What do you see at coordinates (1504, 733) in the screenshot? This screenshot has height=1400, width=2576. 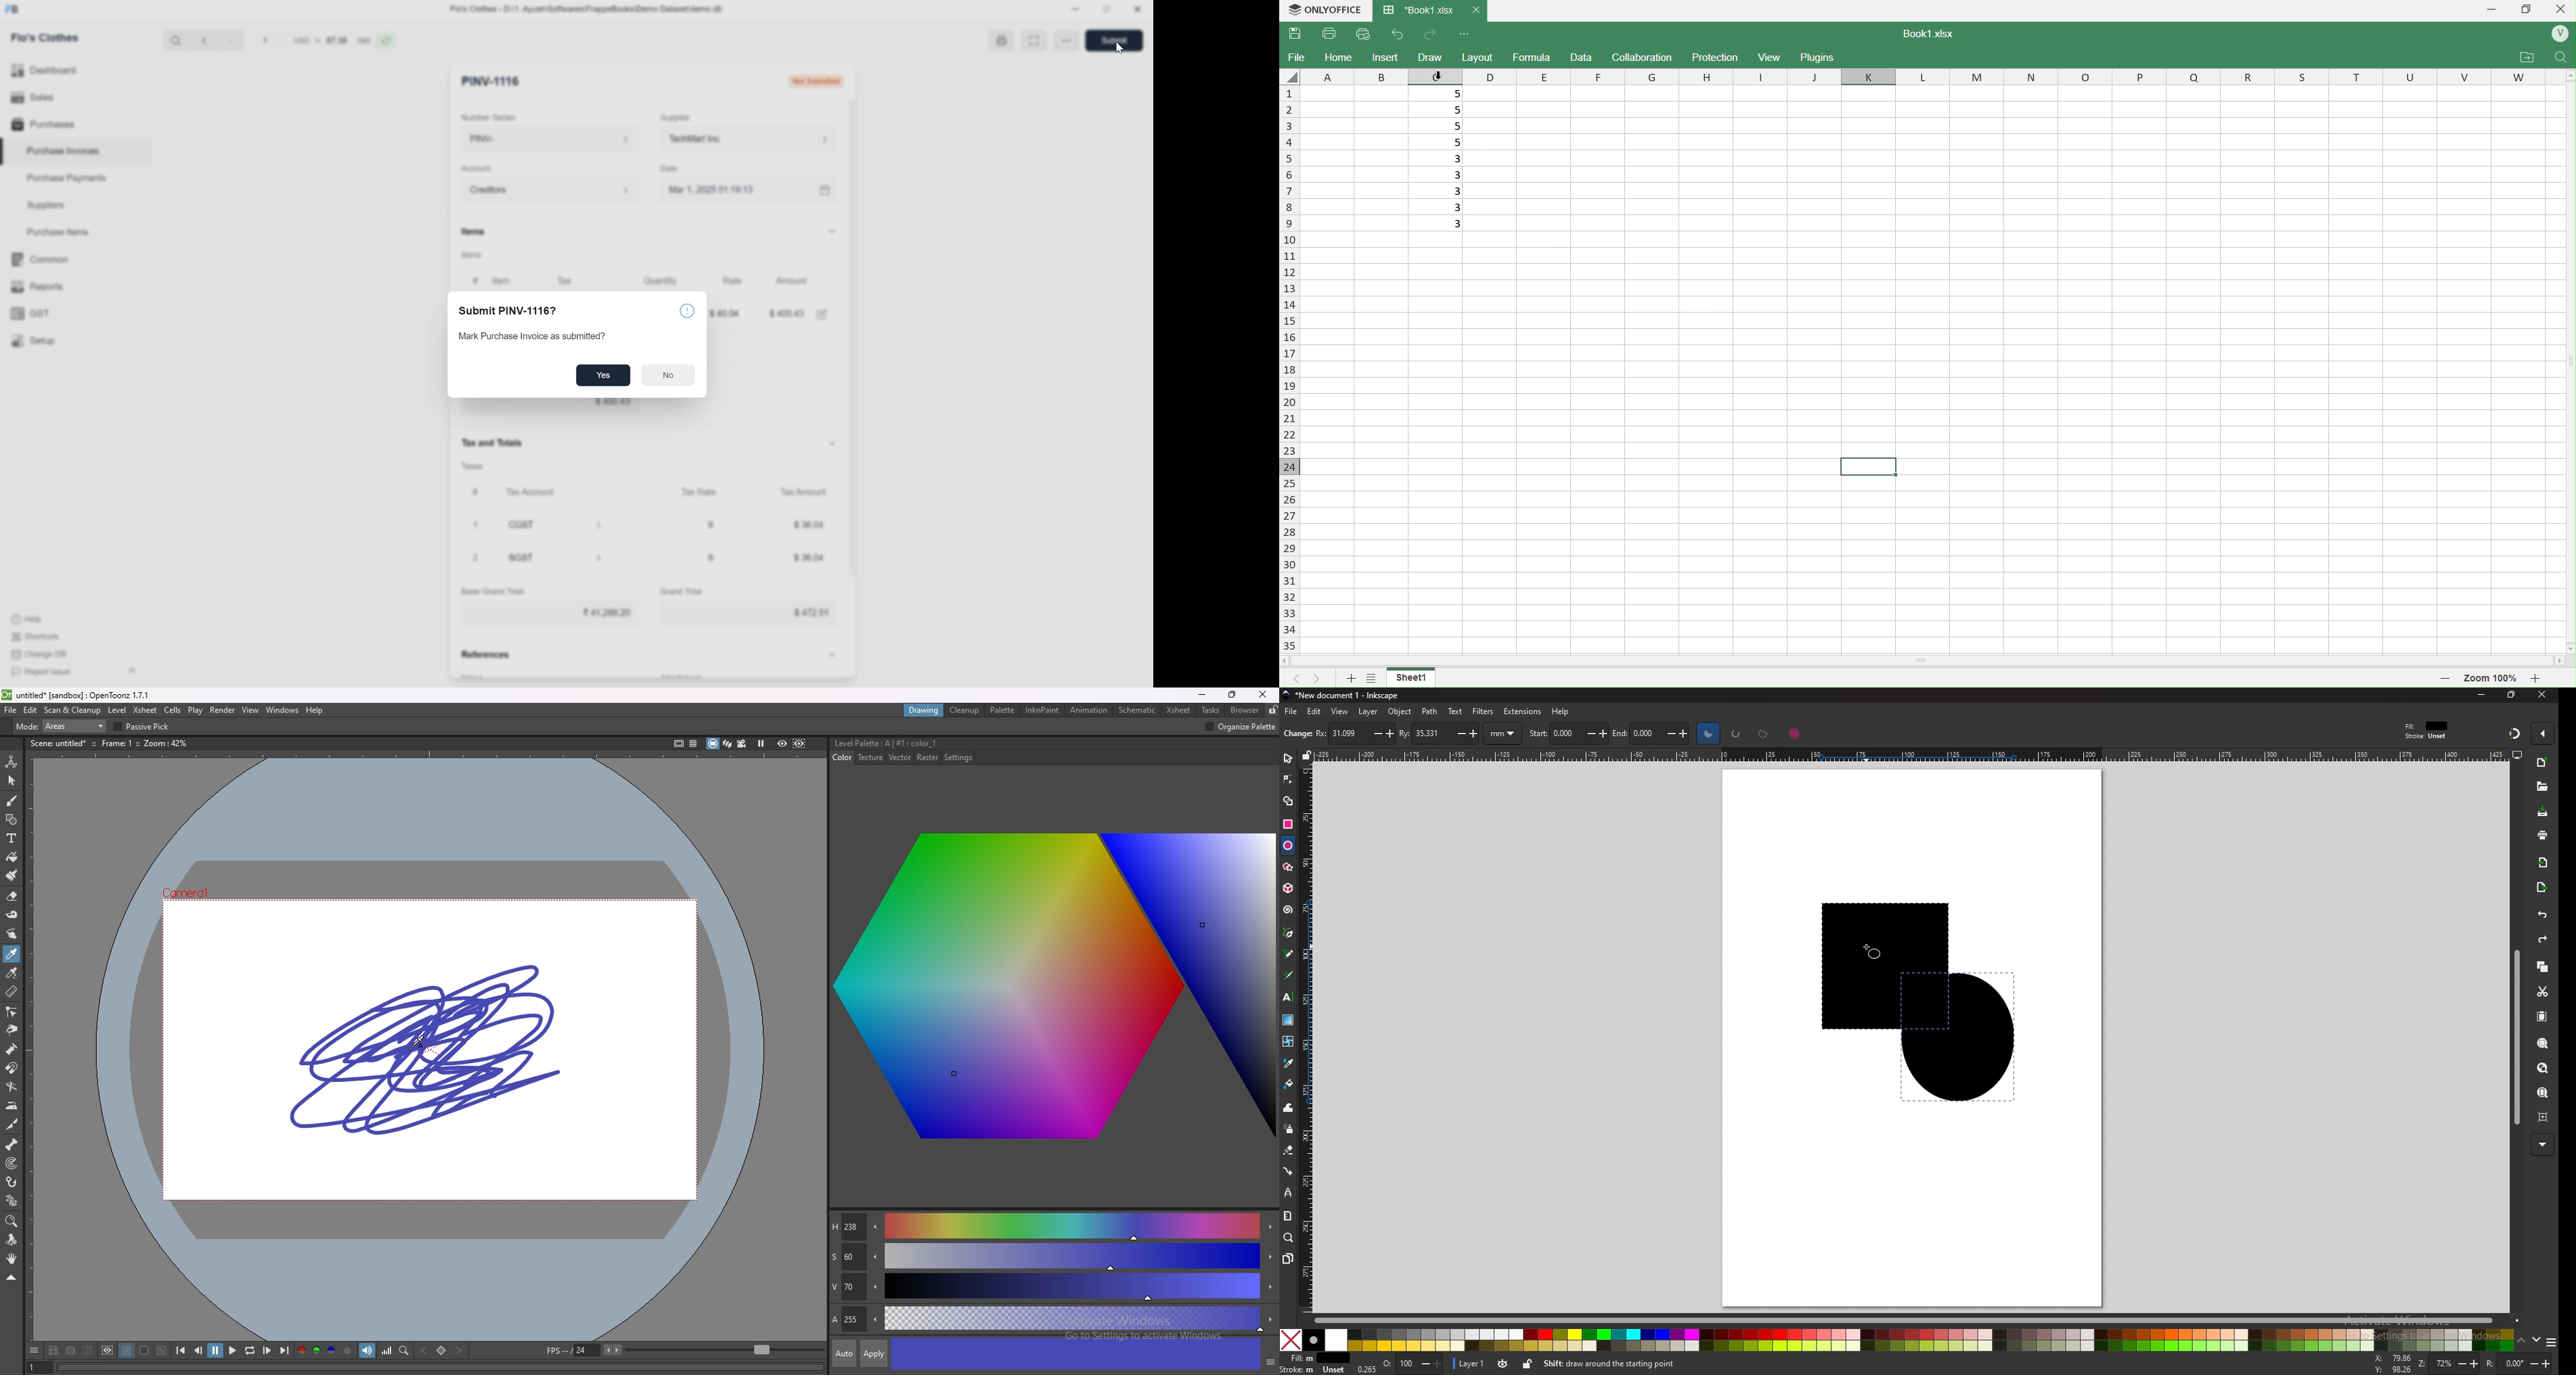 I see `mm` at bounding box center [1504, 733].